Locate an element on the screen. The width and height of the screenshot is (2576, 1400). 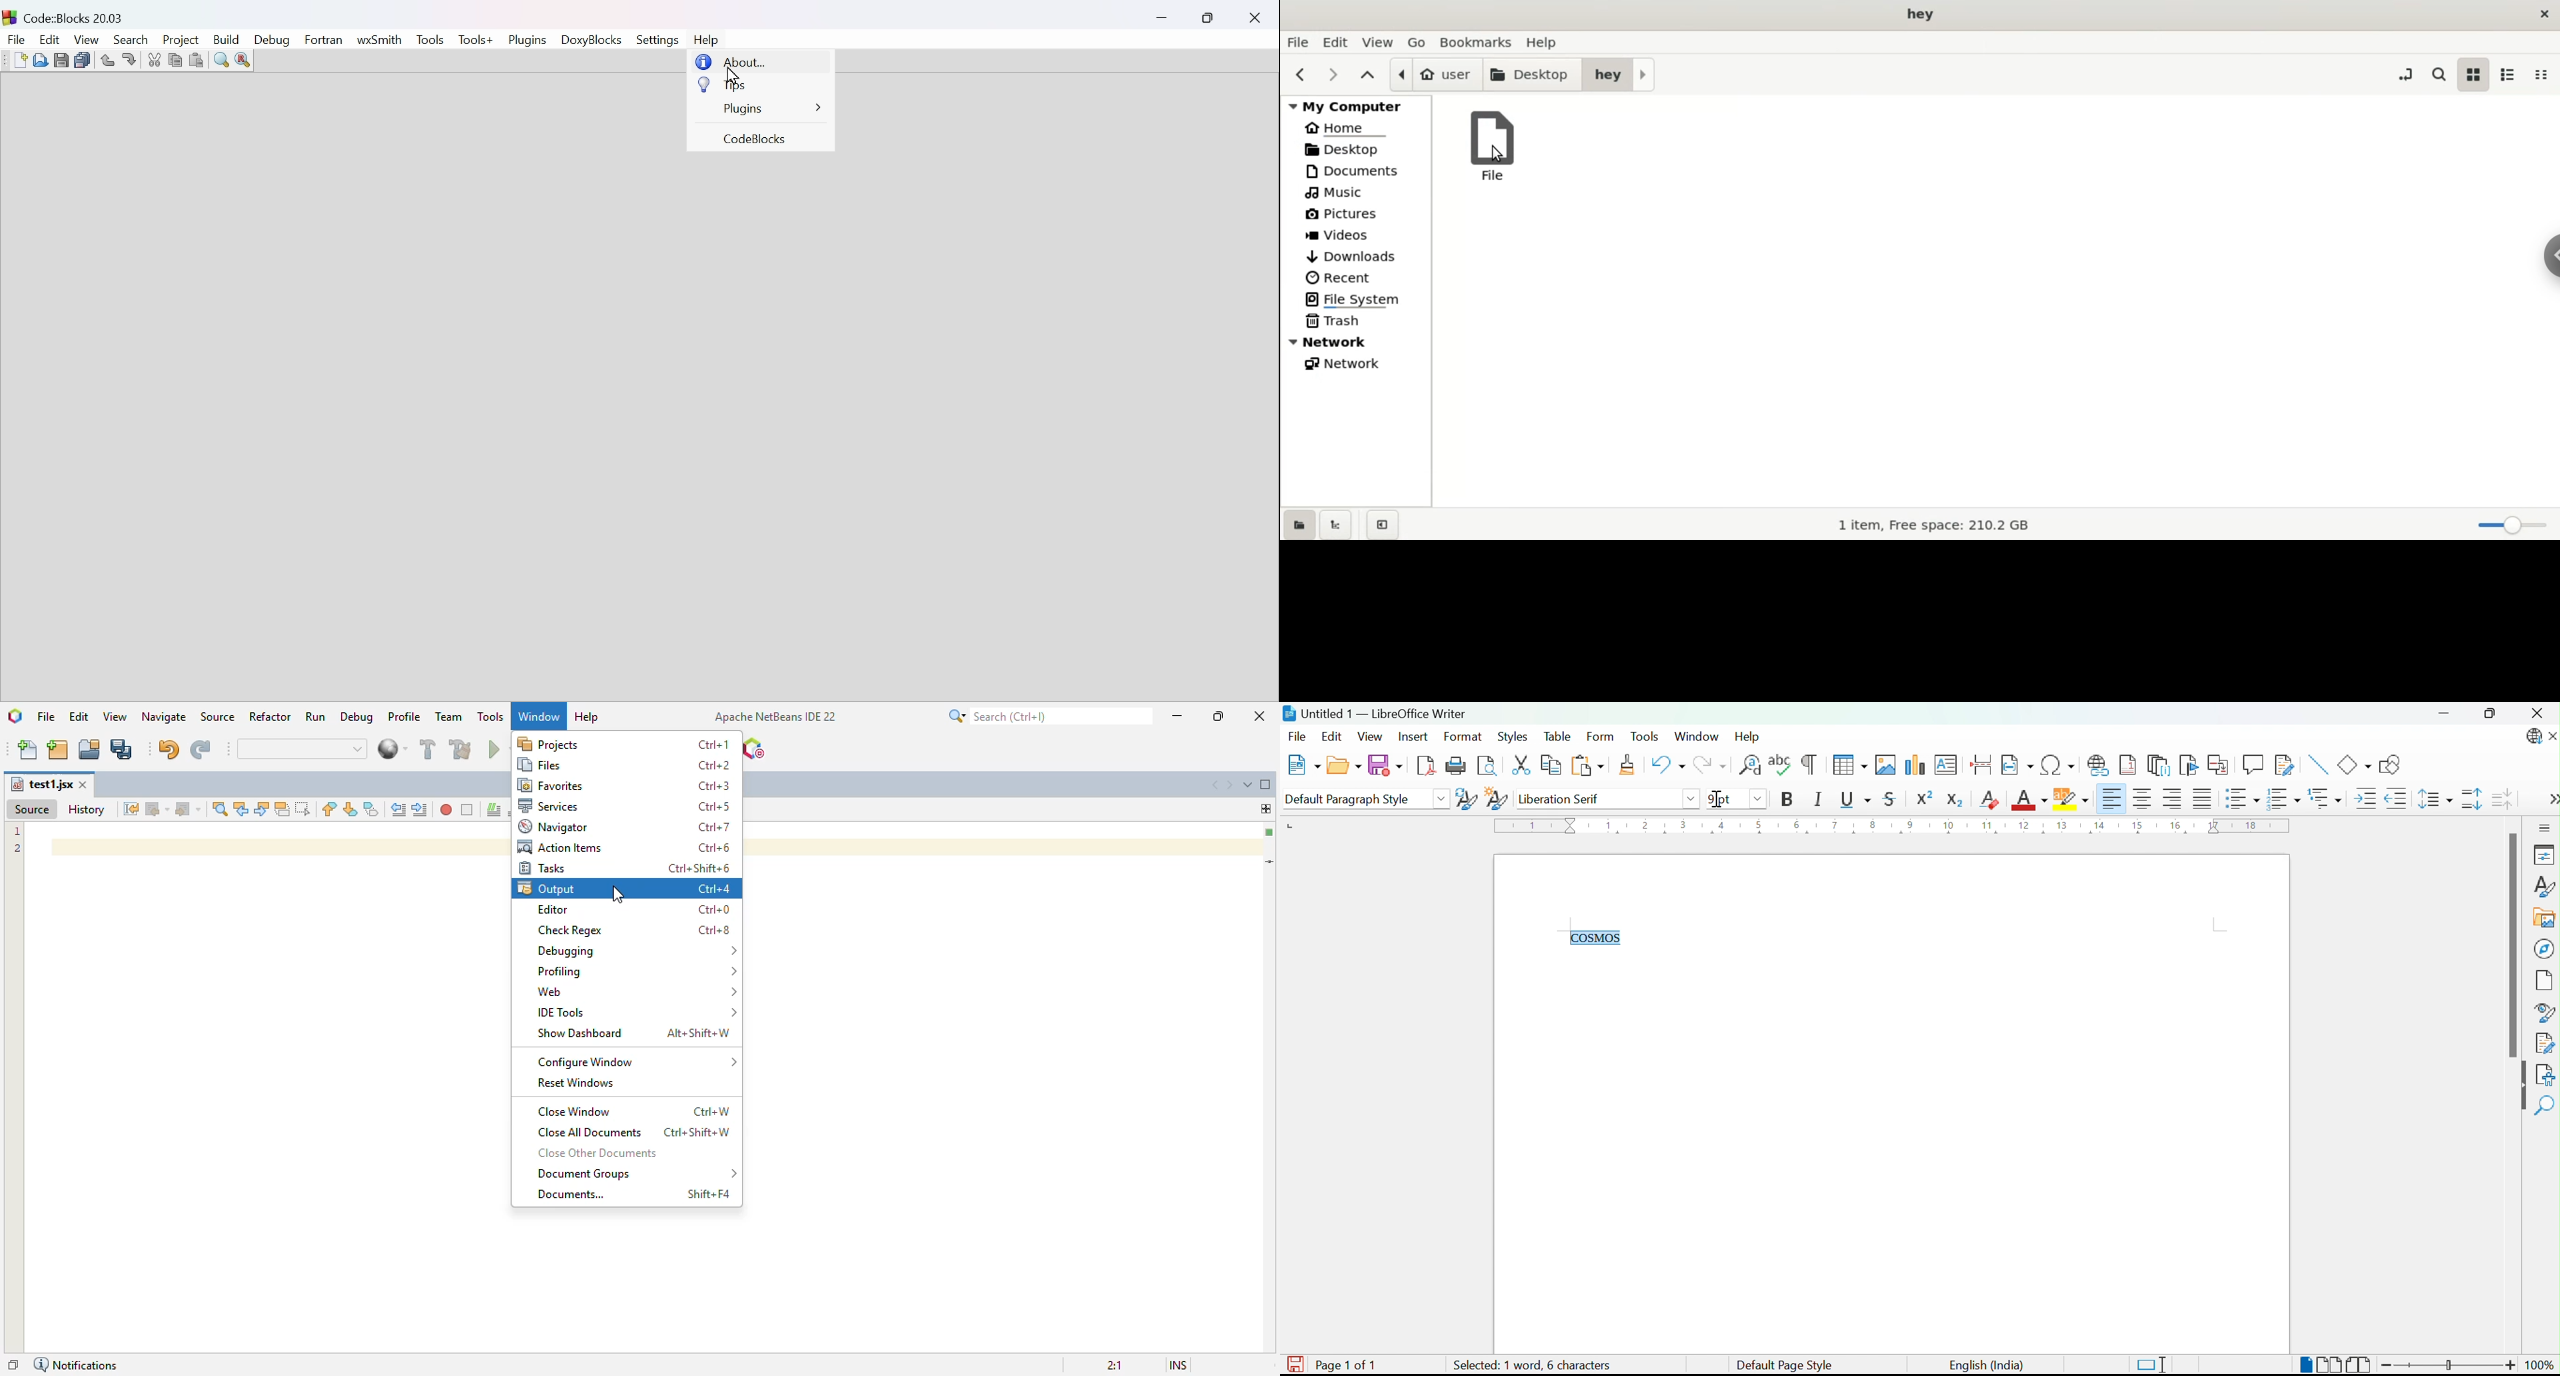
Decrease Paragraph Spacing is located at coordinates (2504, 799).